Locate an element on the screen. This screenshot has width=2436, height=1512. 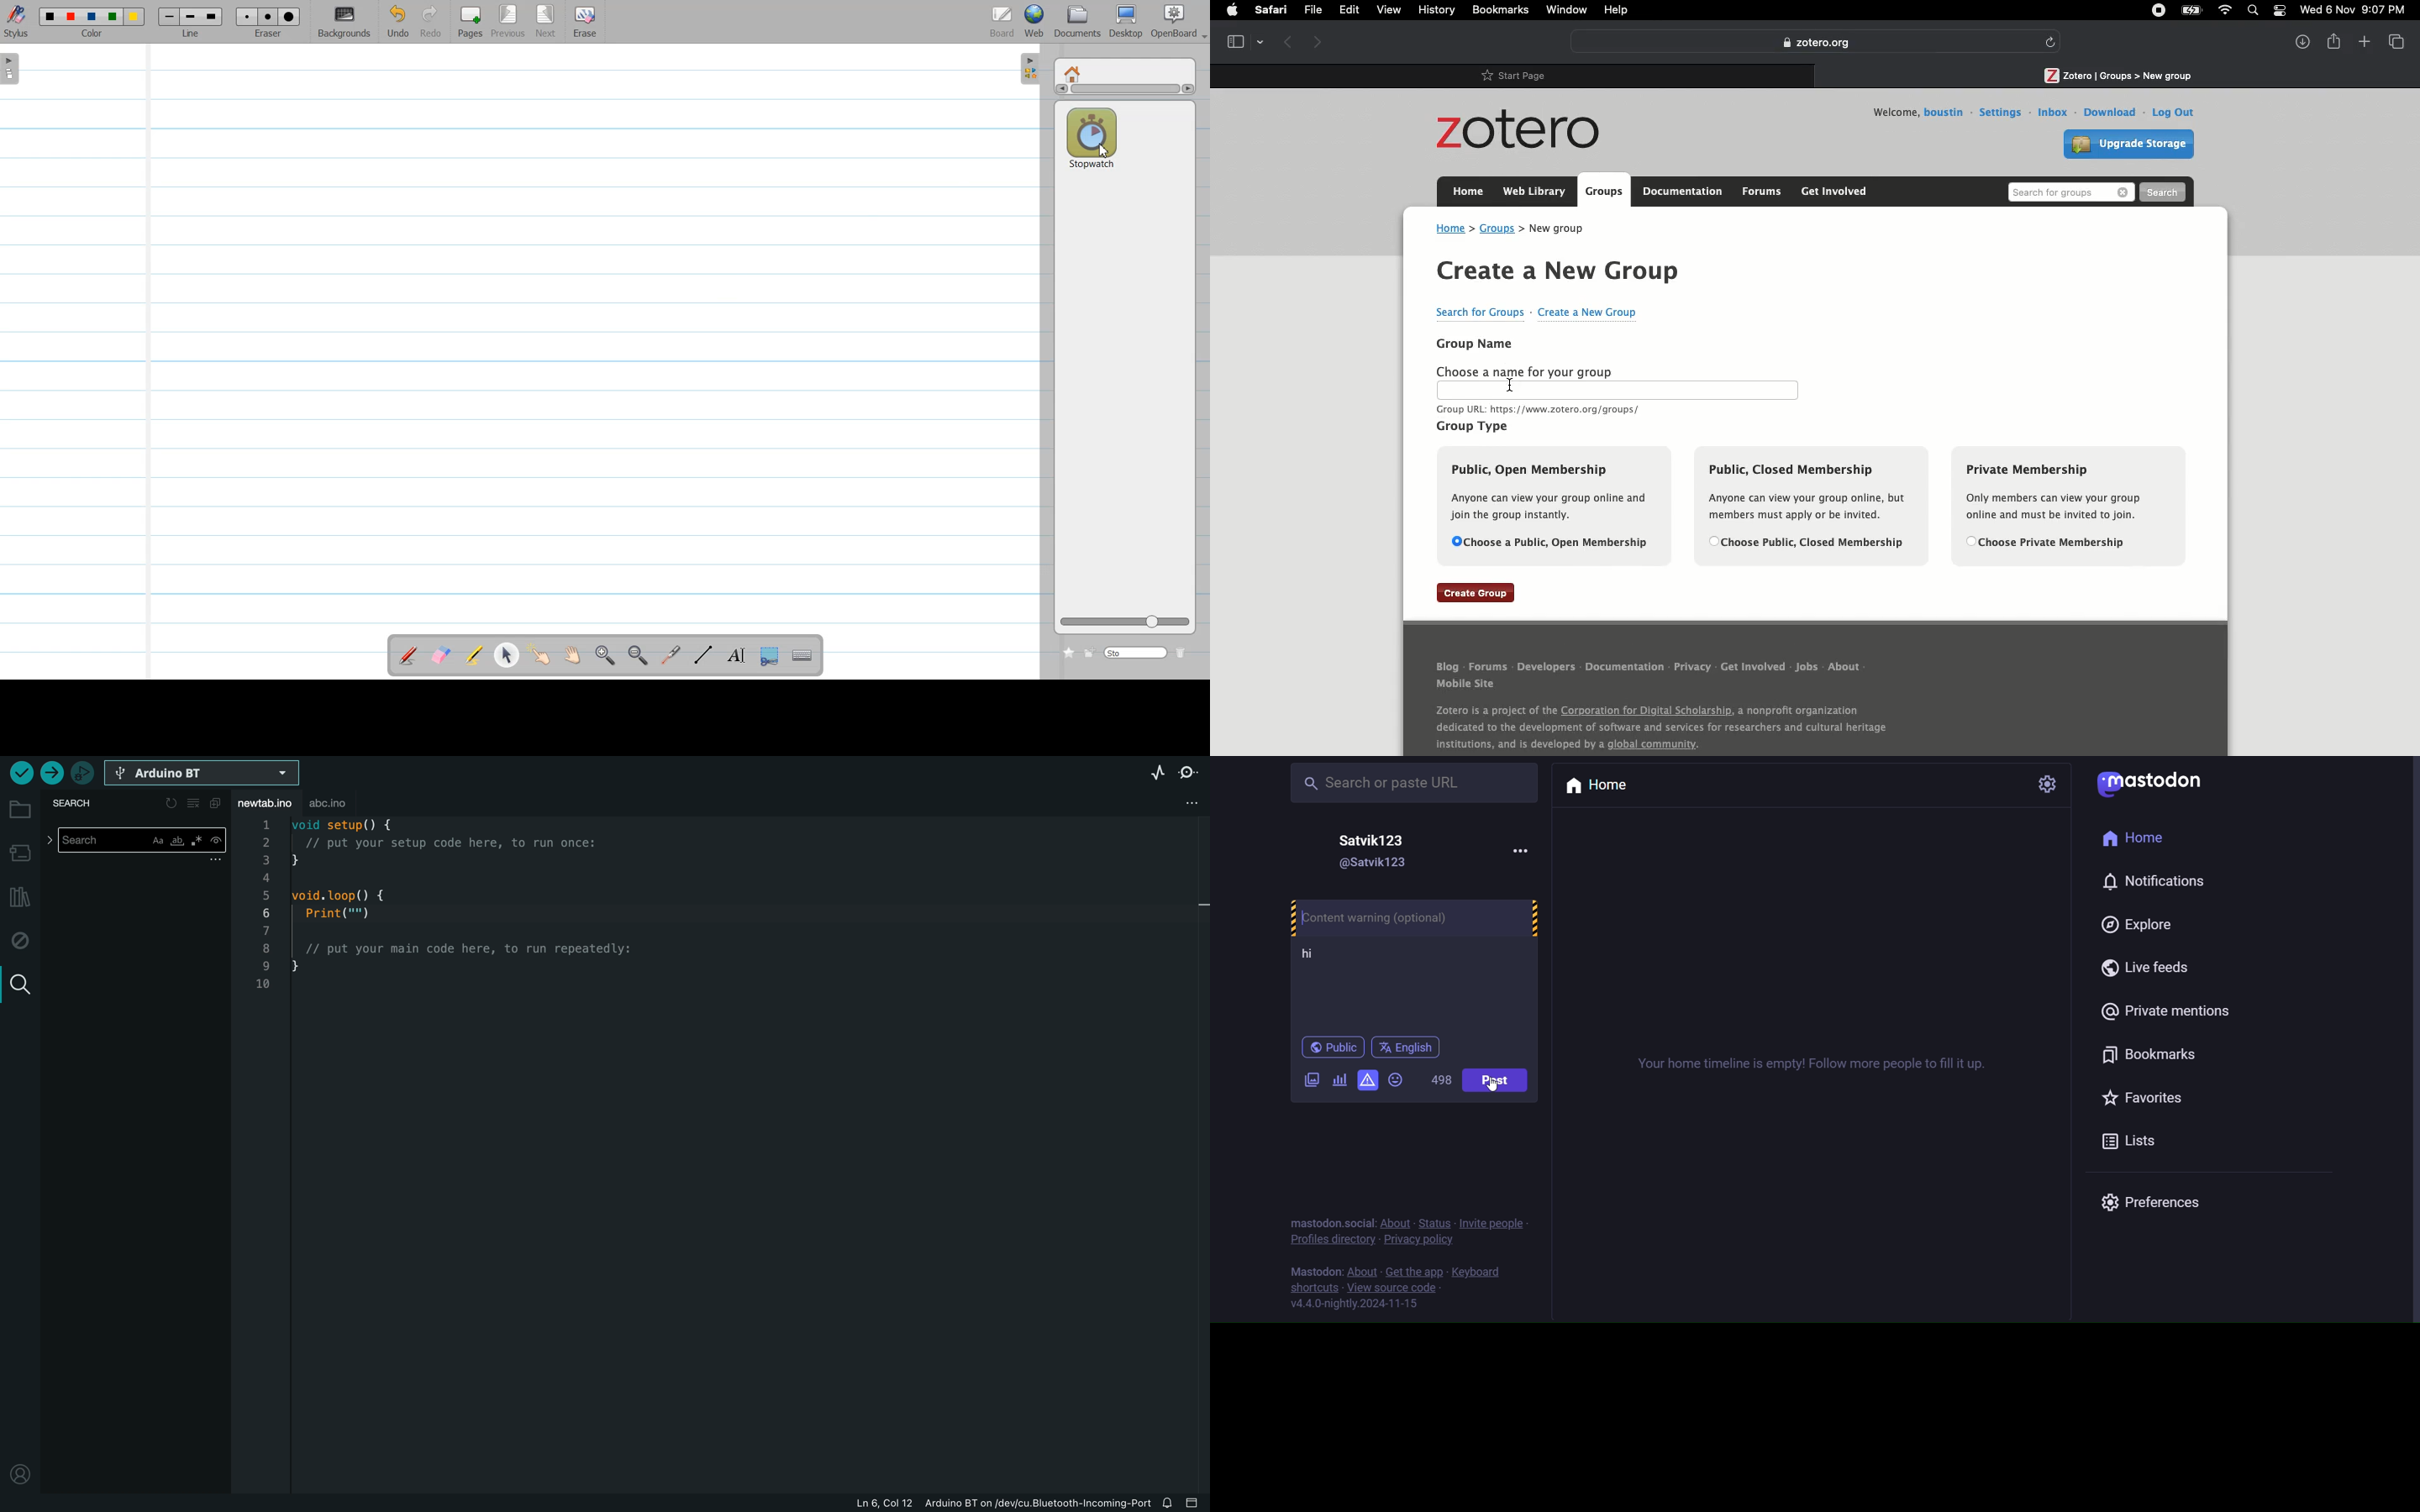
Username is located at coordinates (1945, 113).